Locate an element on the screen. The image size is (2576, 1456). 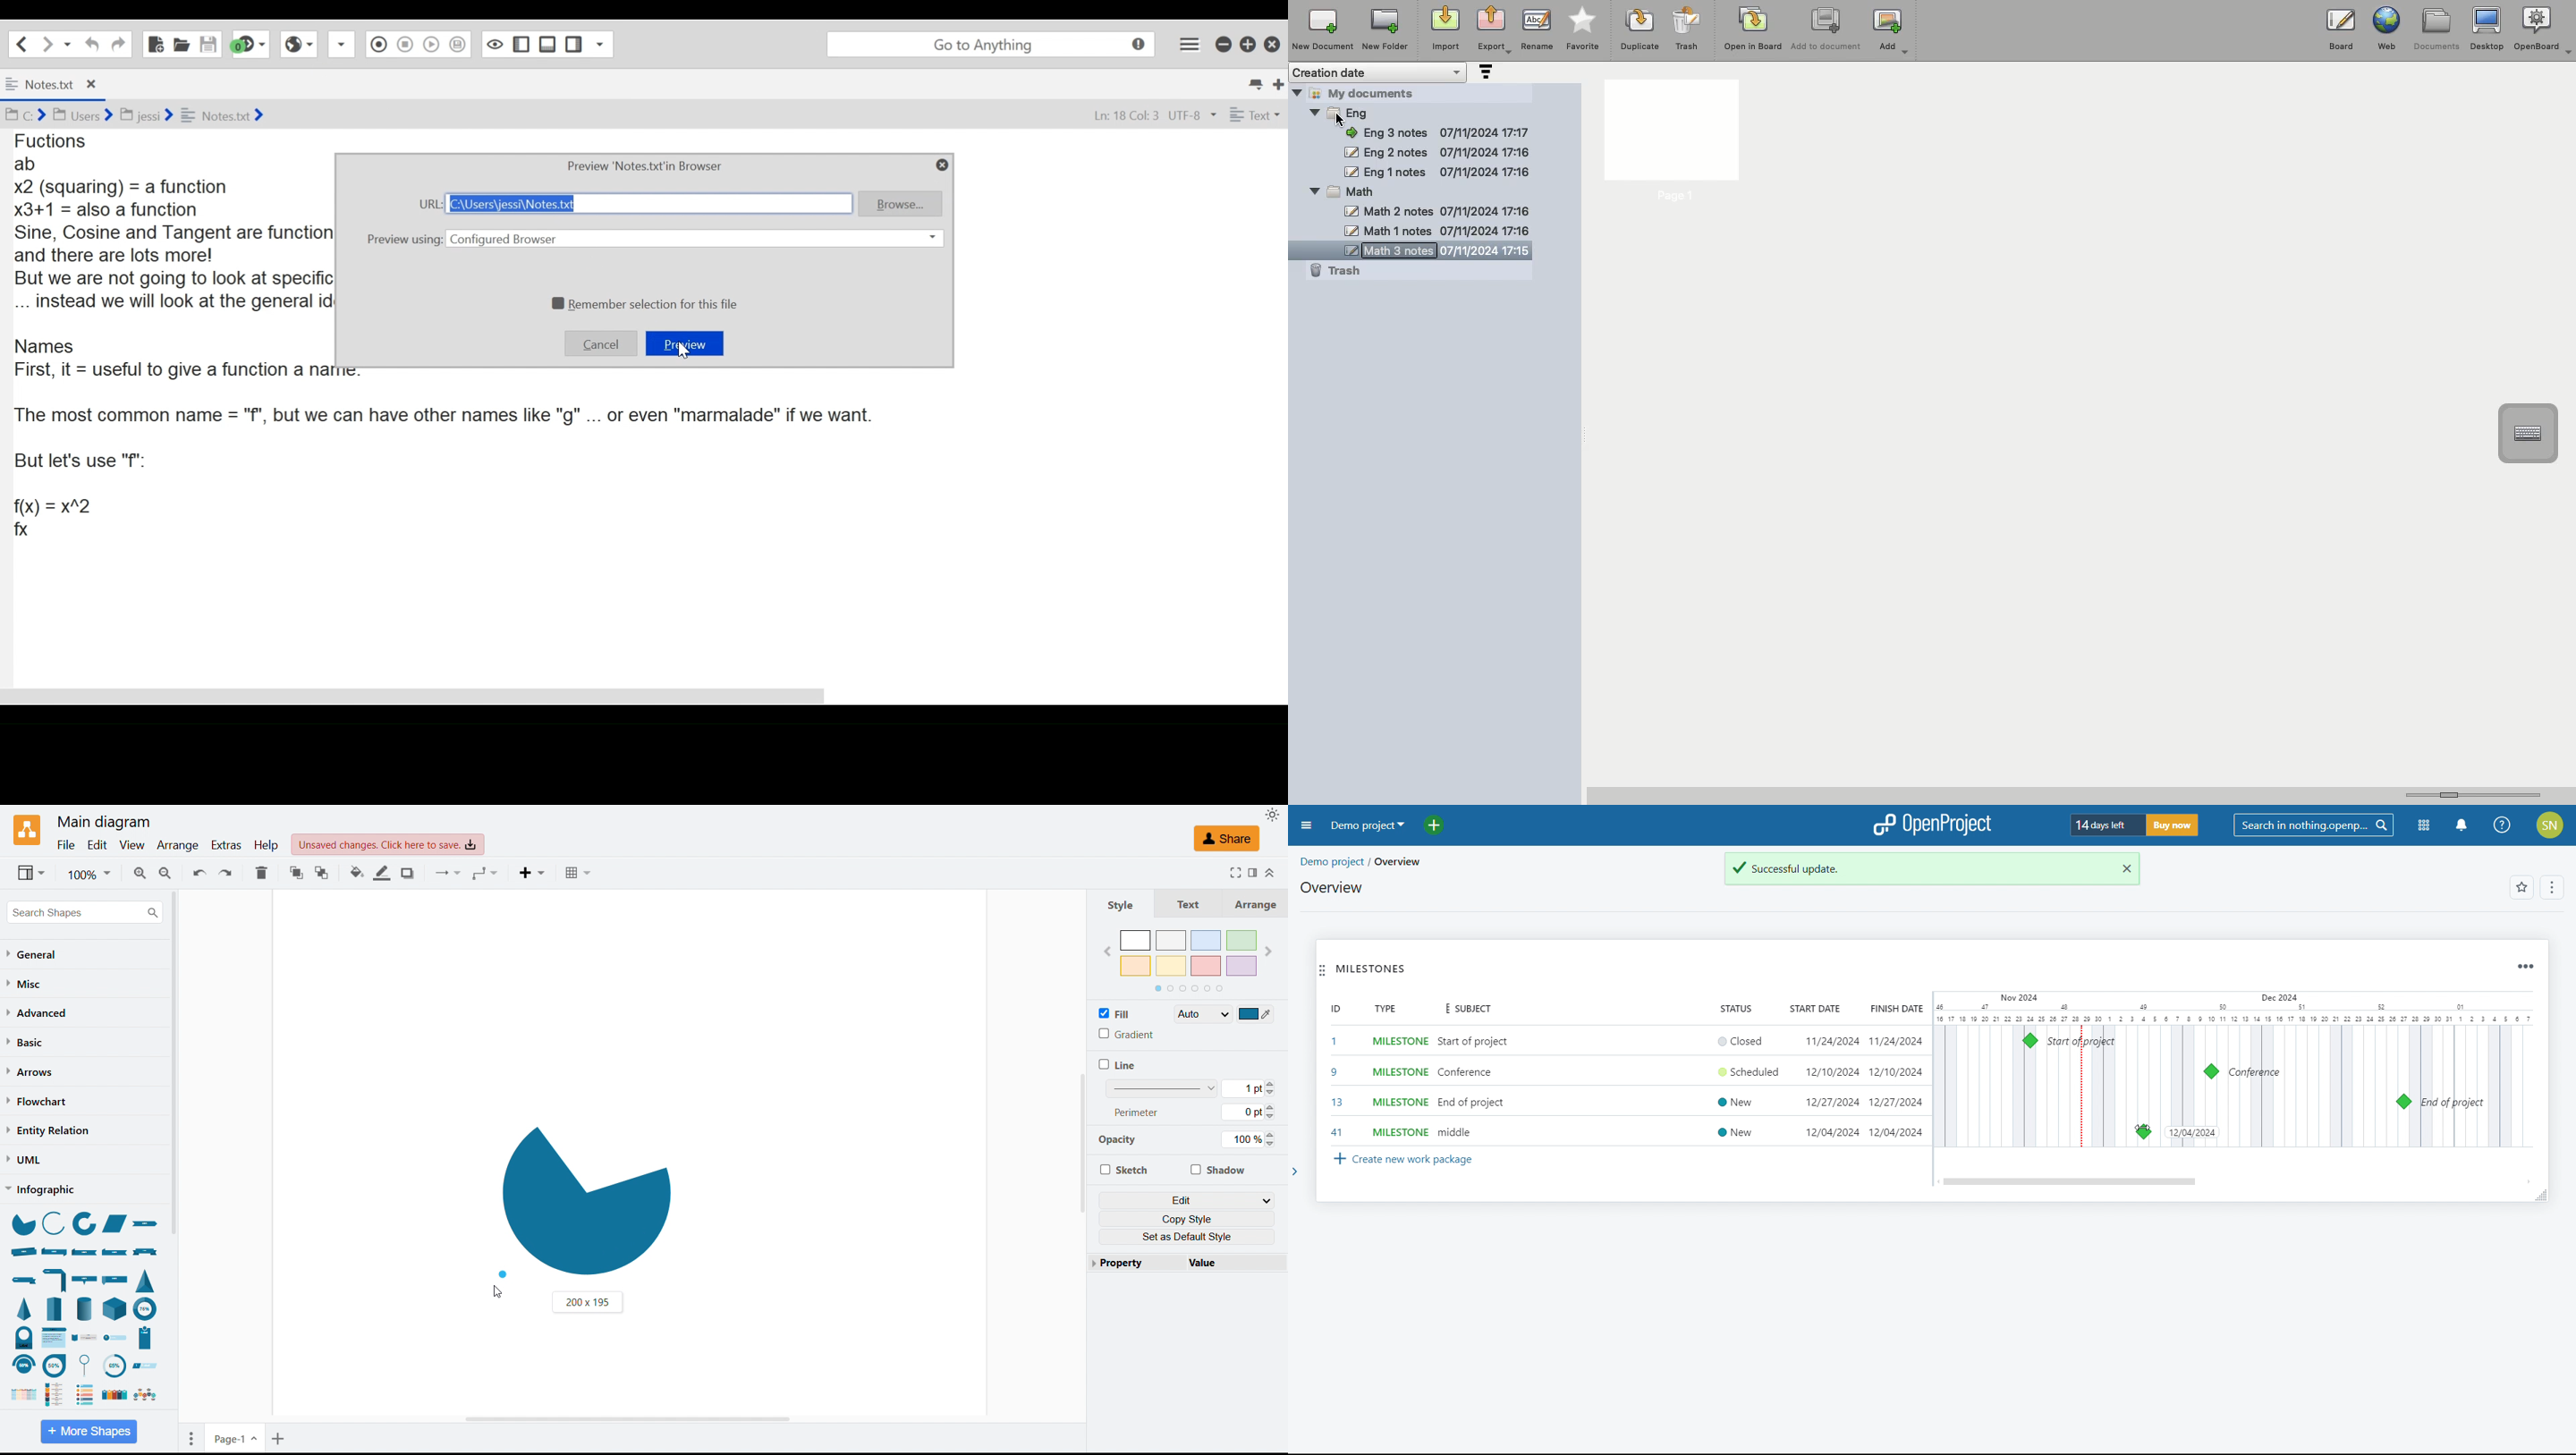
More shapes  is located at coordinates (89, 1431).